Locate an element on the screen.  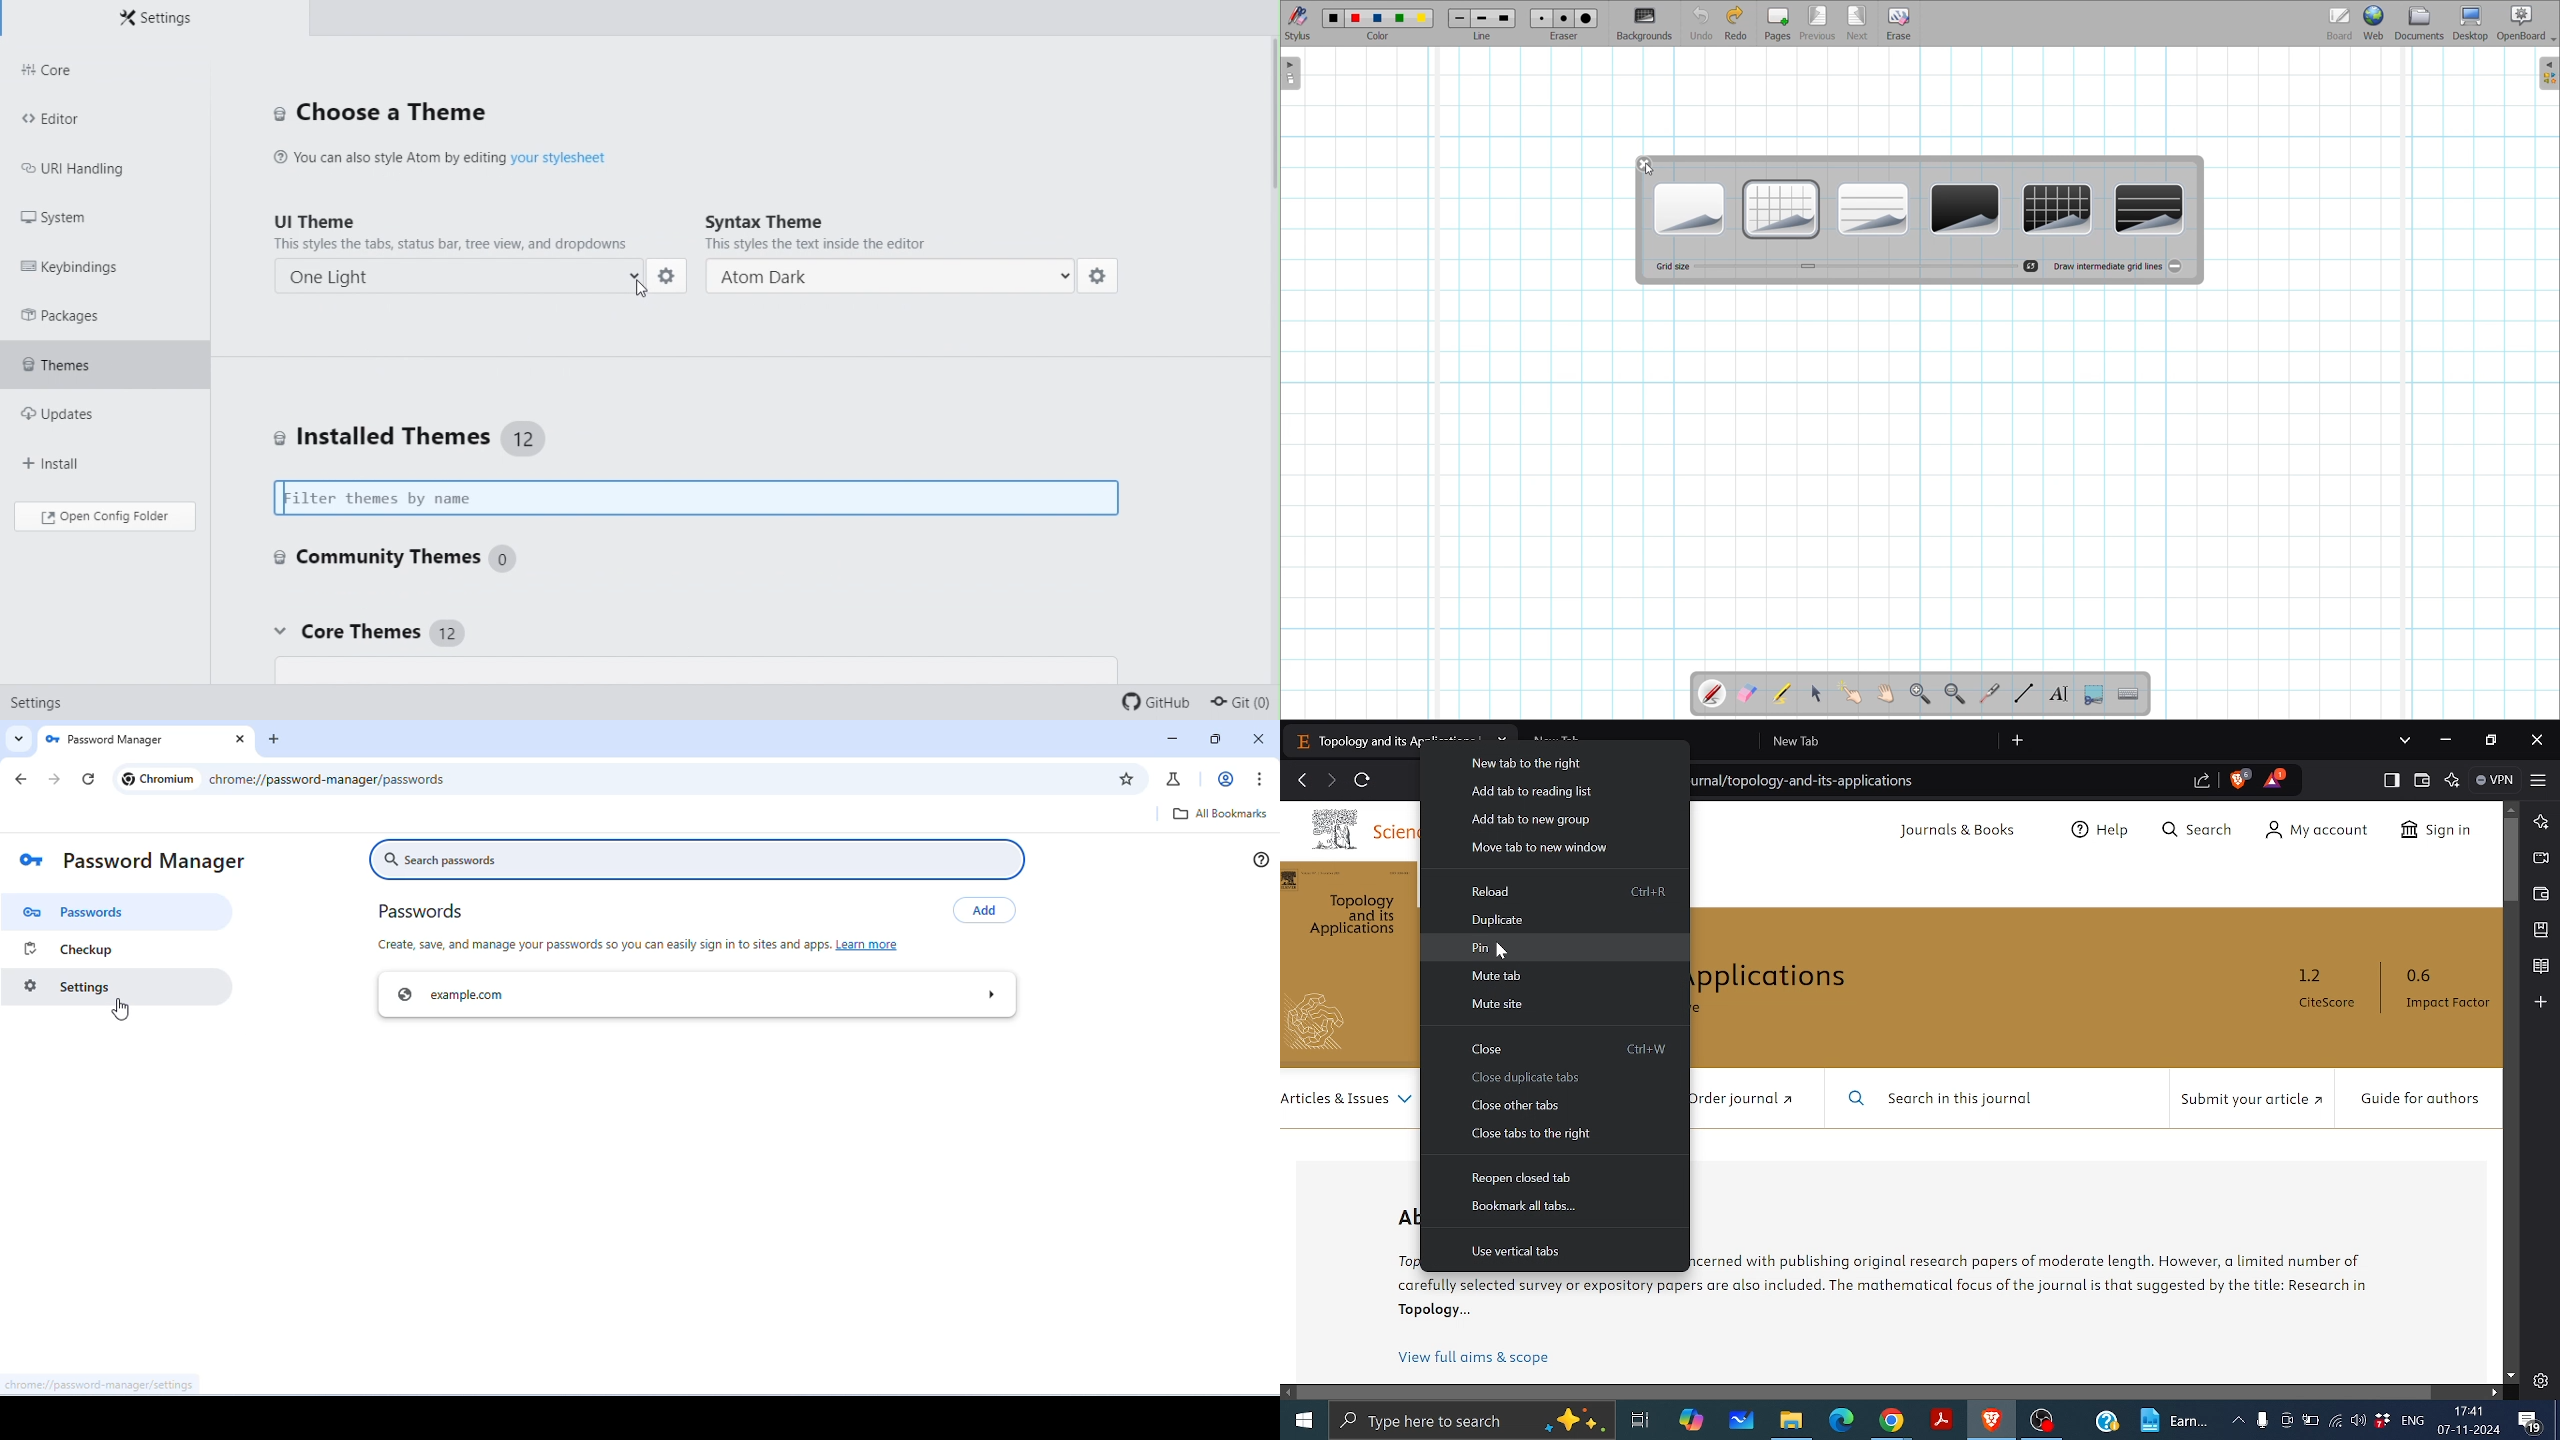
Keybinding is located at coordinates (79, 266).